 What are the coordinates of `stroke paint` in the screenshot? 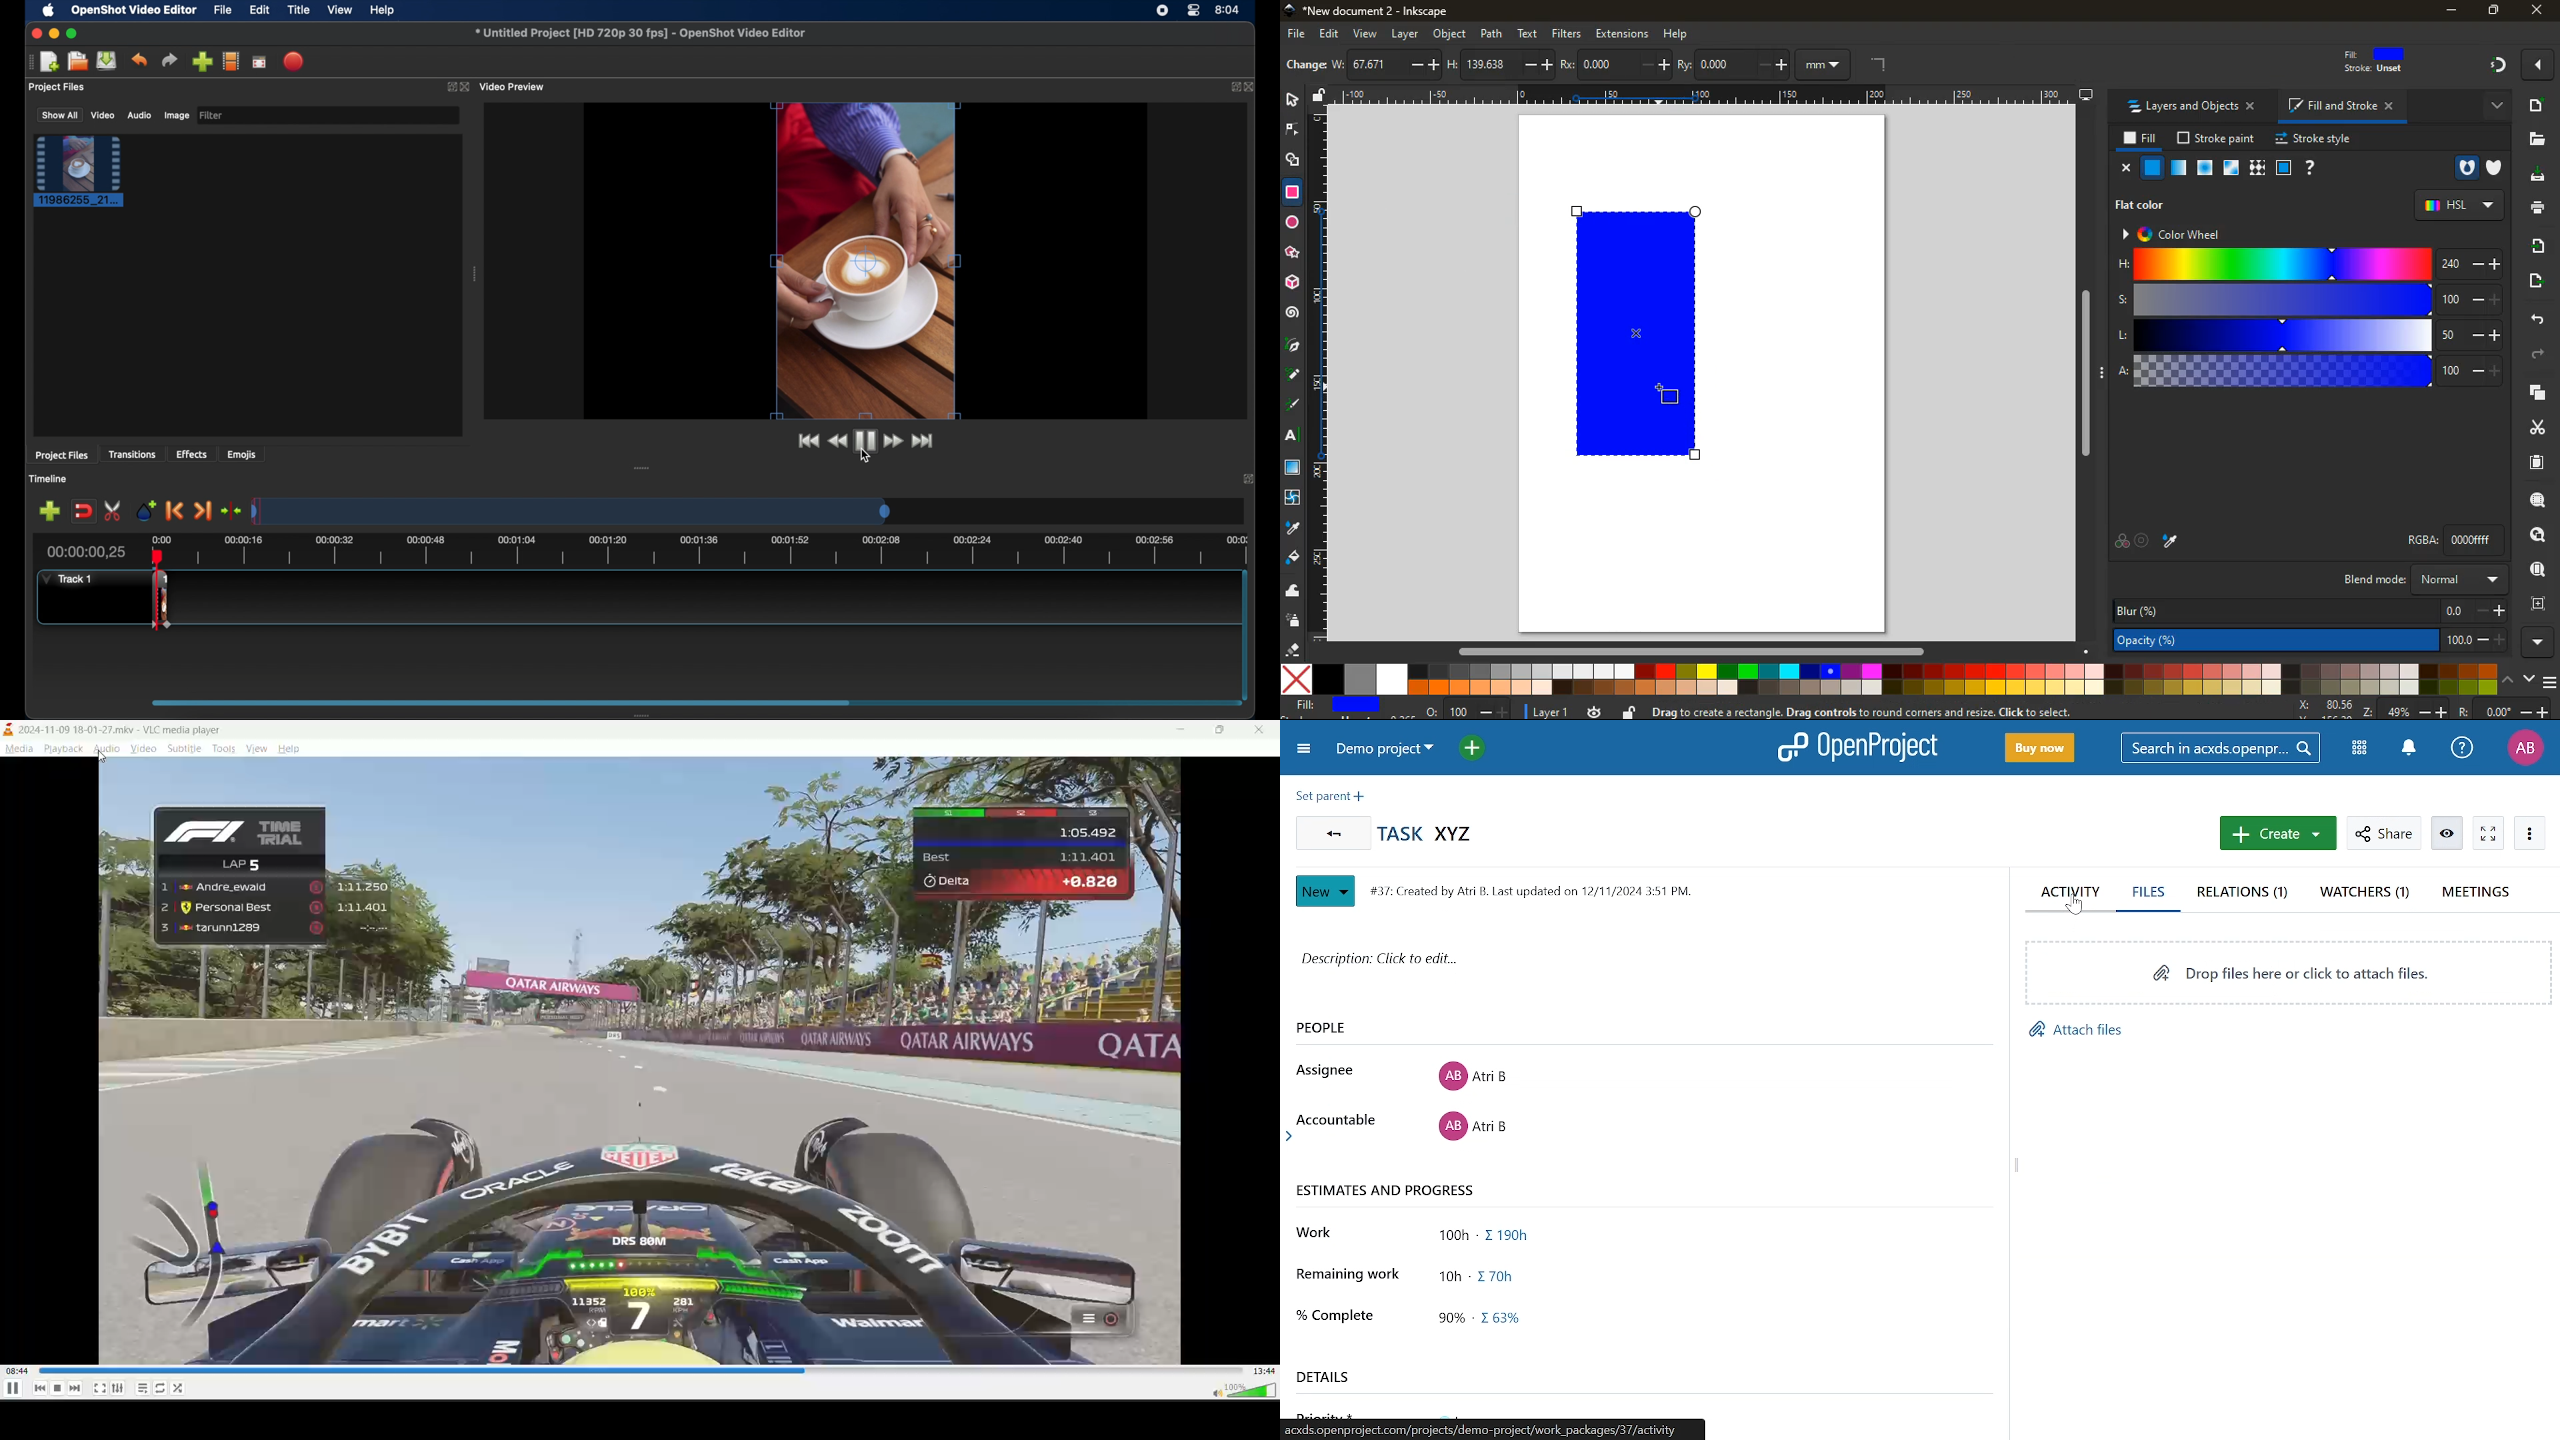 It's located at (2219, 138).